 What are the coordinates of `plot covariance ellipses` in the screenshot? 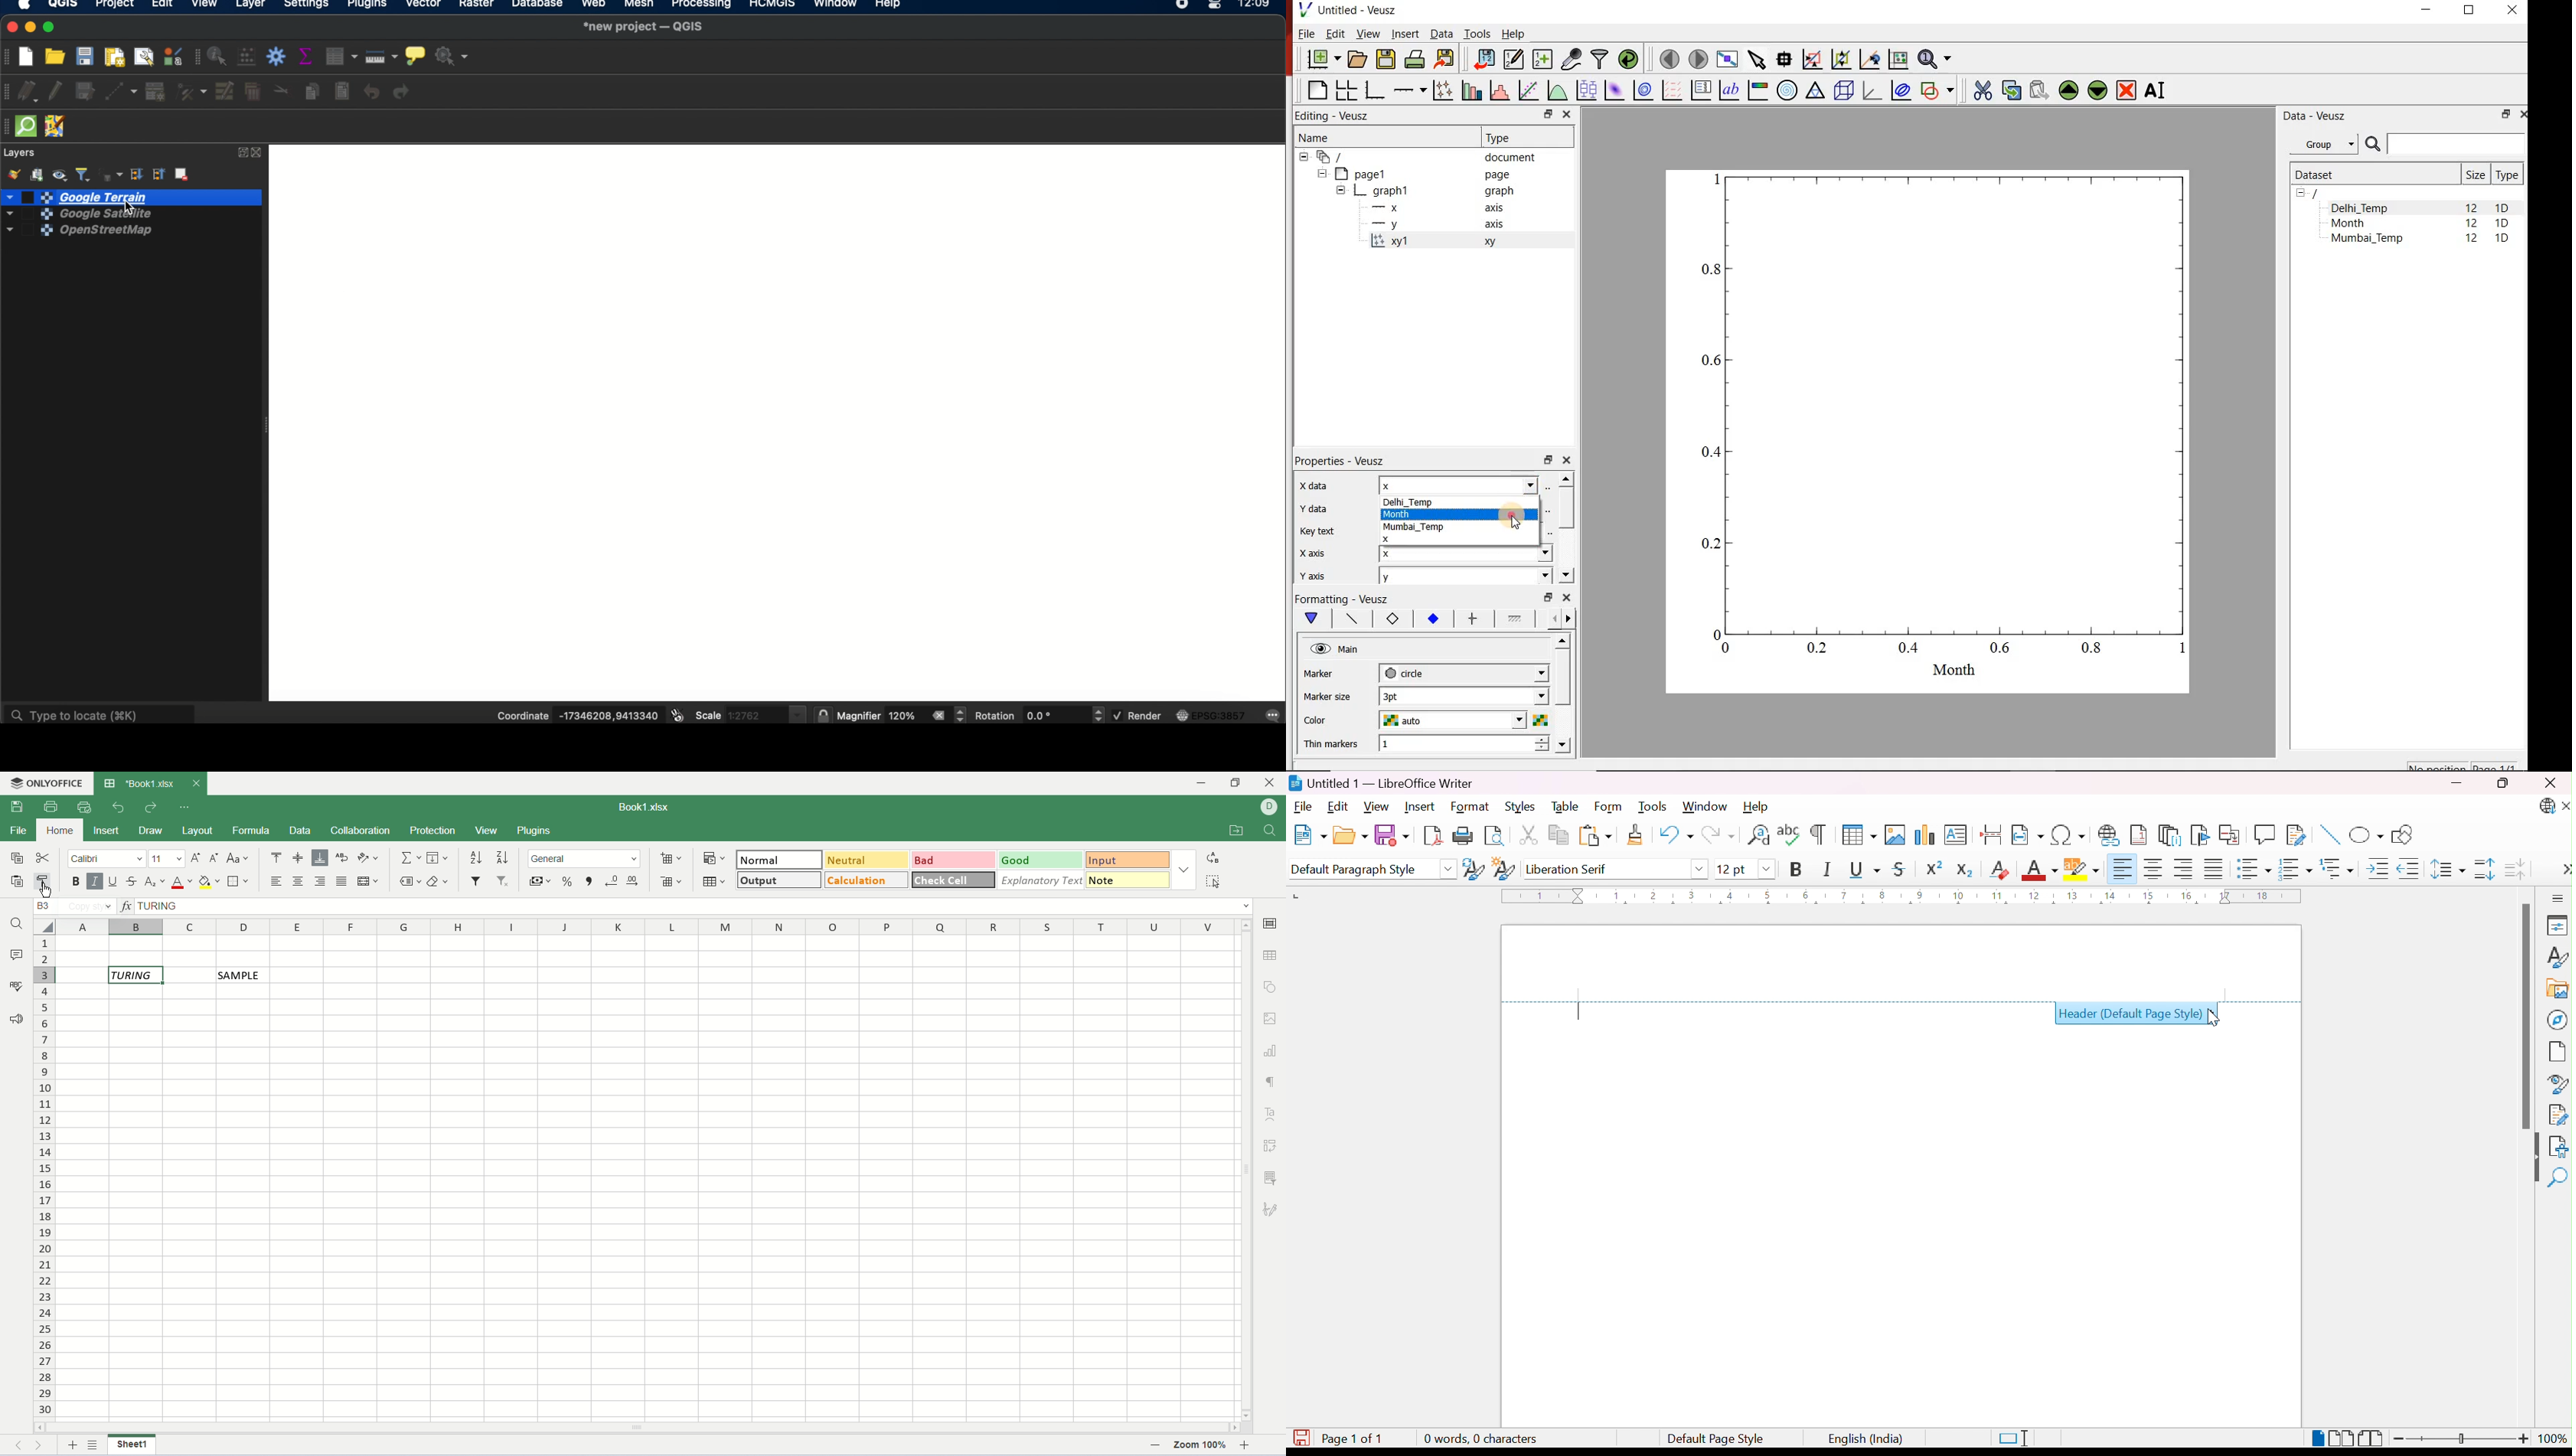 It's located at (1901, 90).